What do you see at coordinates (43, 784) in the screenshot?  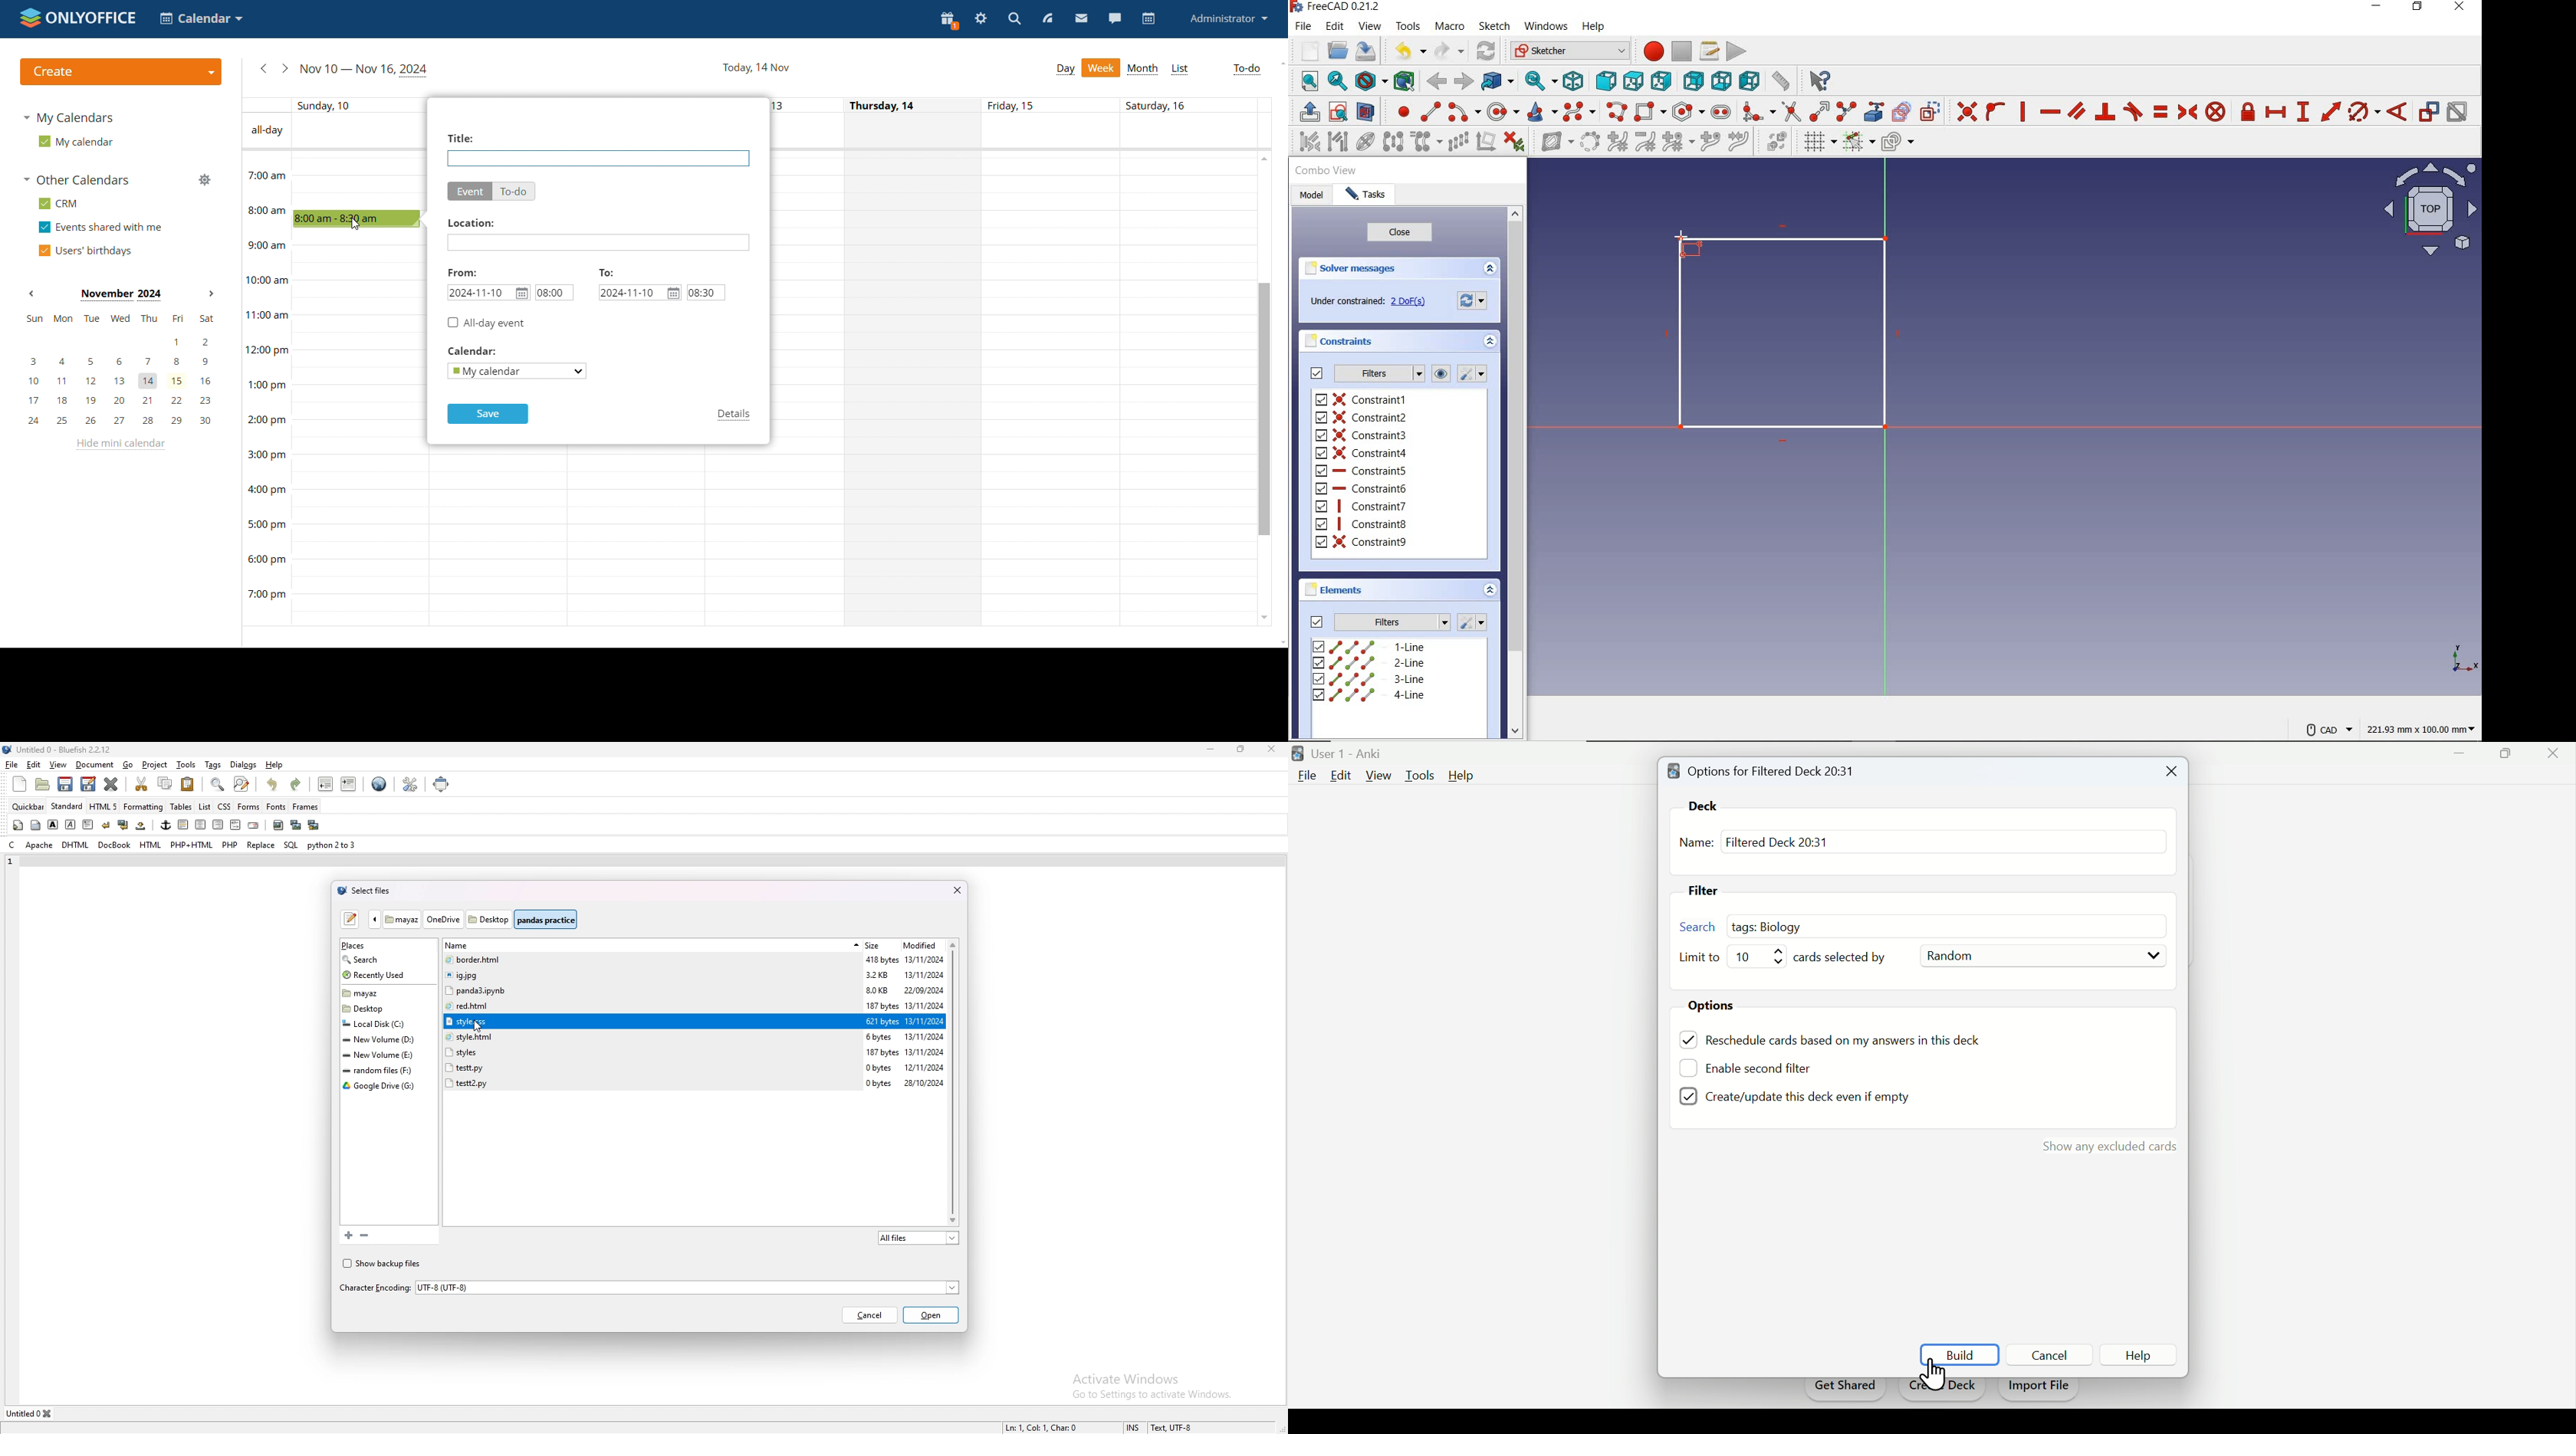 I see `open` at bounding box center [43, 784].